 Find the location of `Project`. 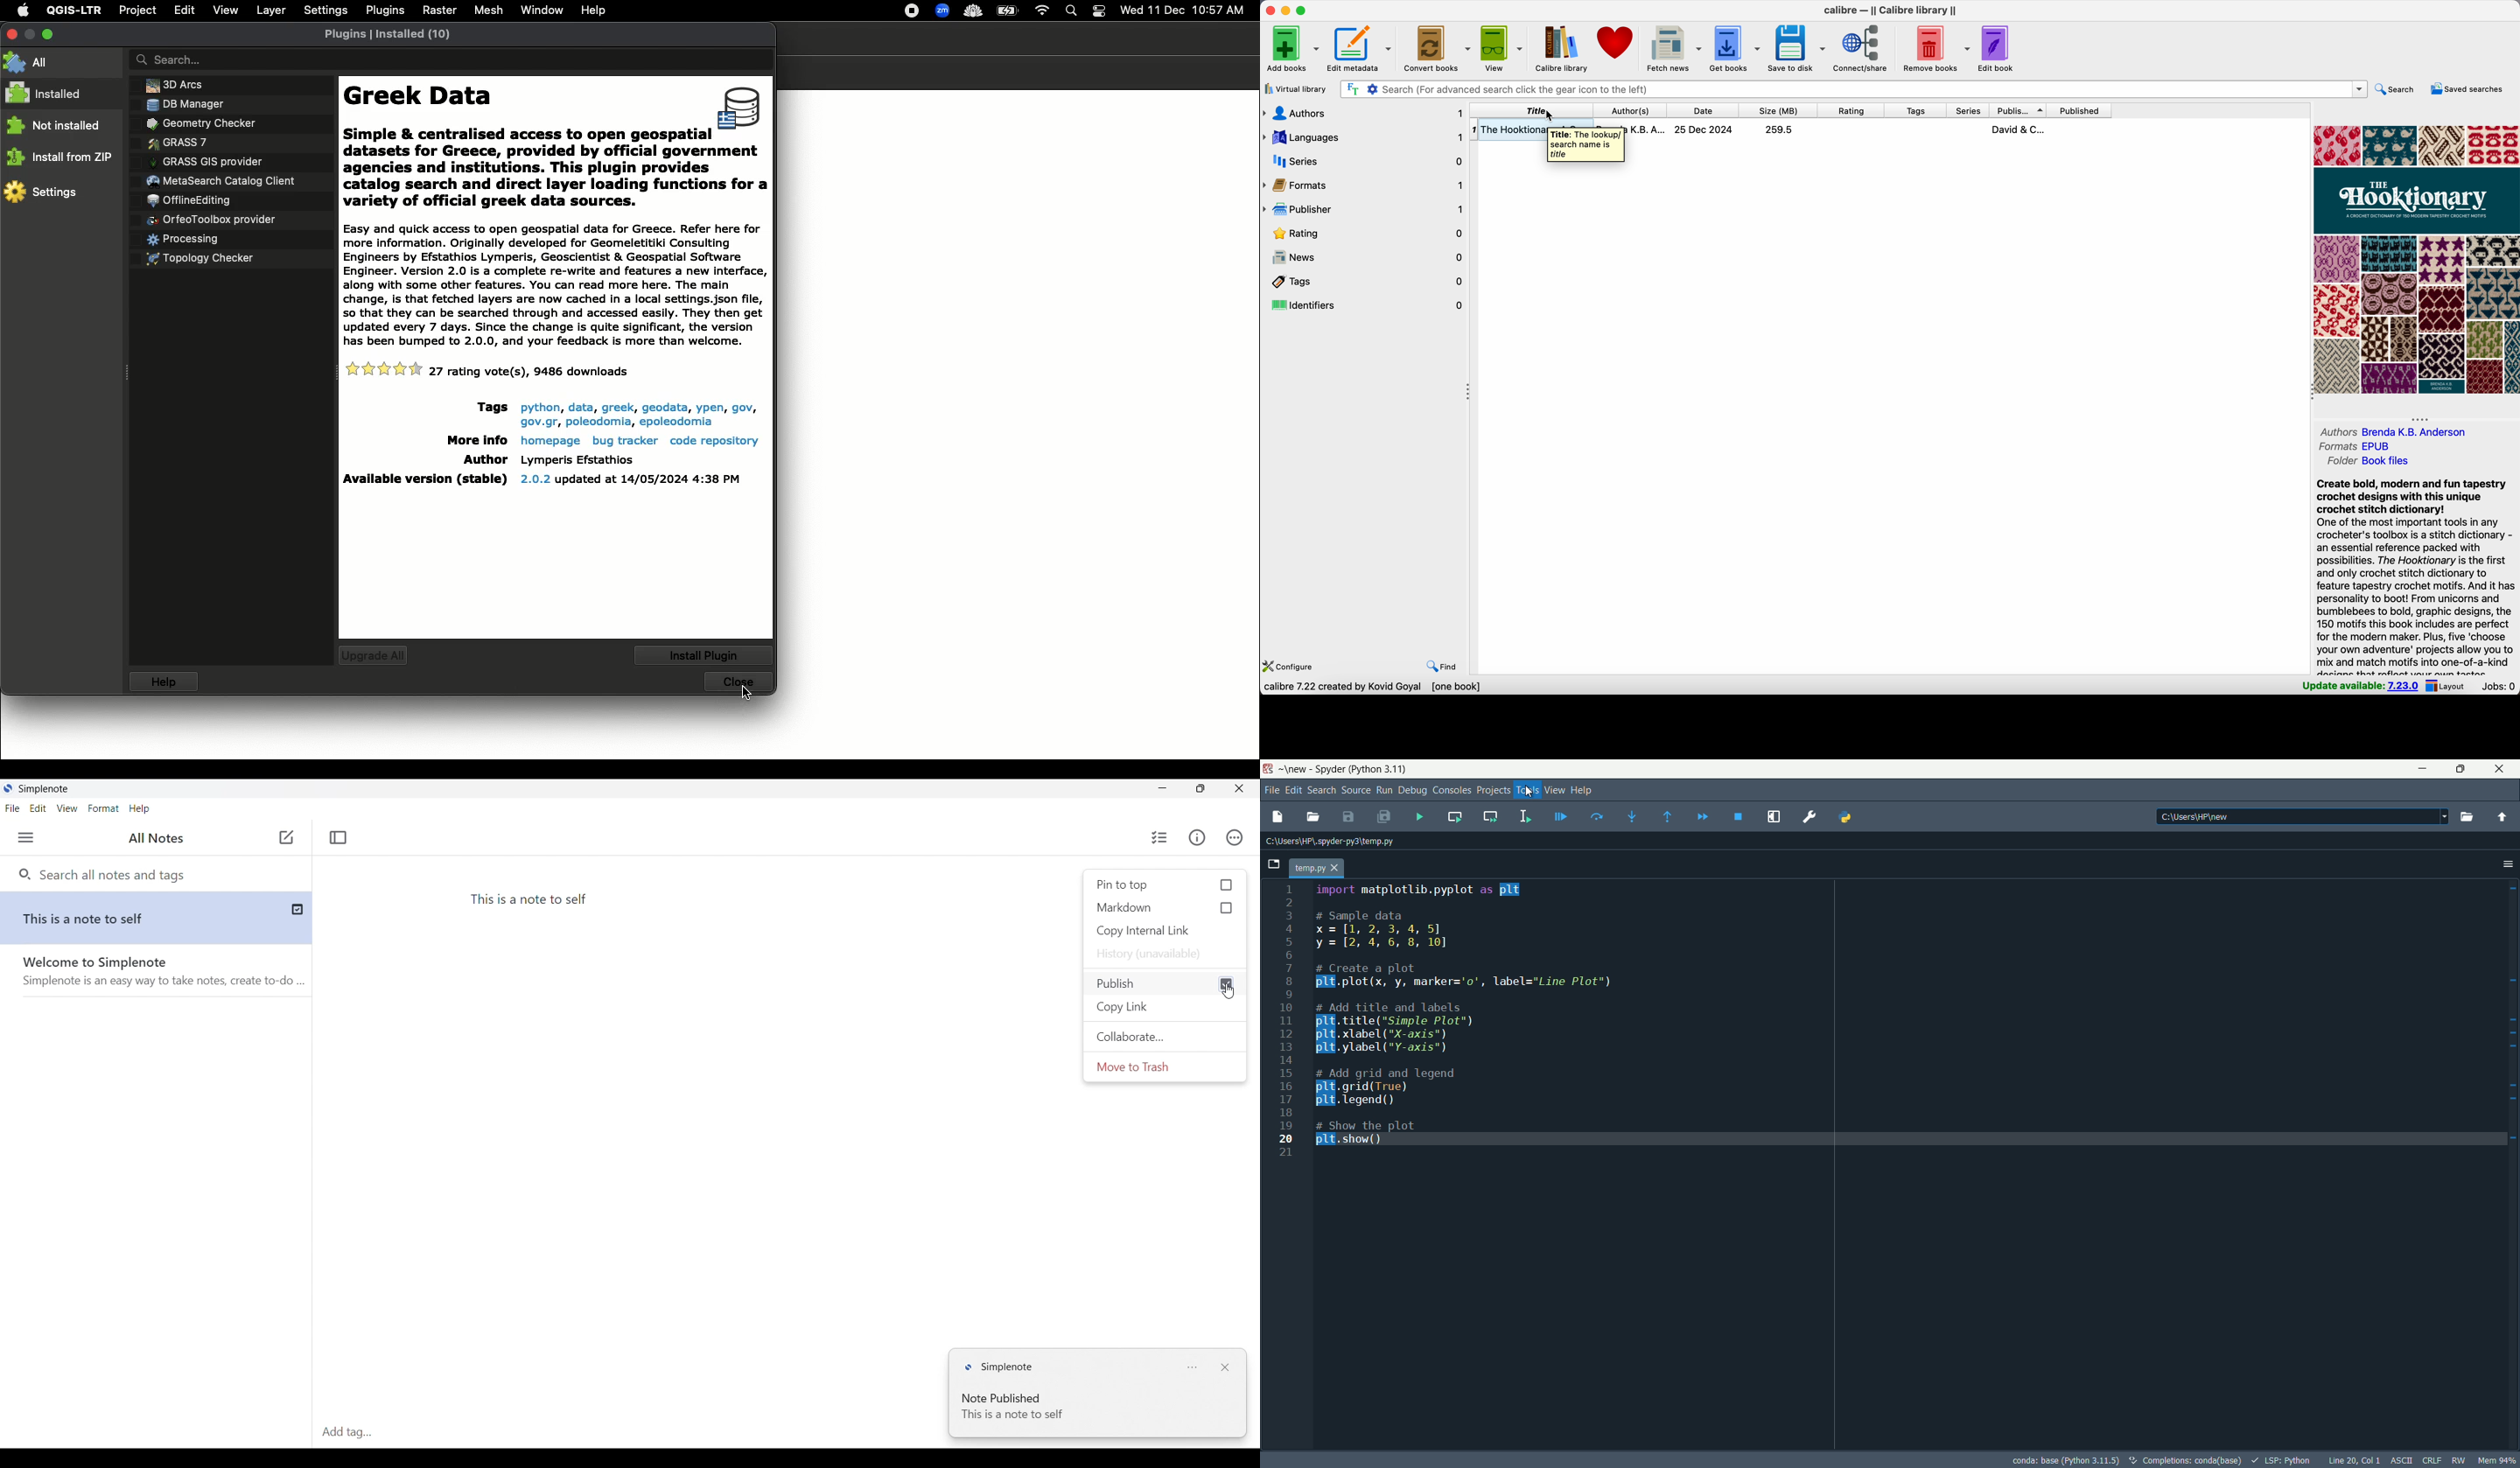

Project is located at coordinates (137, 10).